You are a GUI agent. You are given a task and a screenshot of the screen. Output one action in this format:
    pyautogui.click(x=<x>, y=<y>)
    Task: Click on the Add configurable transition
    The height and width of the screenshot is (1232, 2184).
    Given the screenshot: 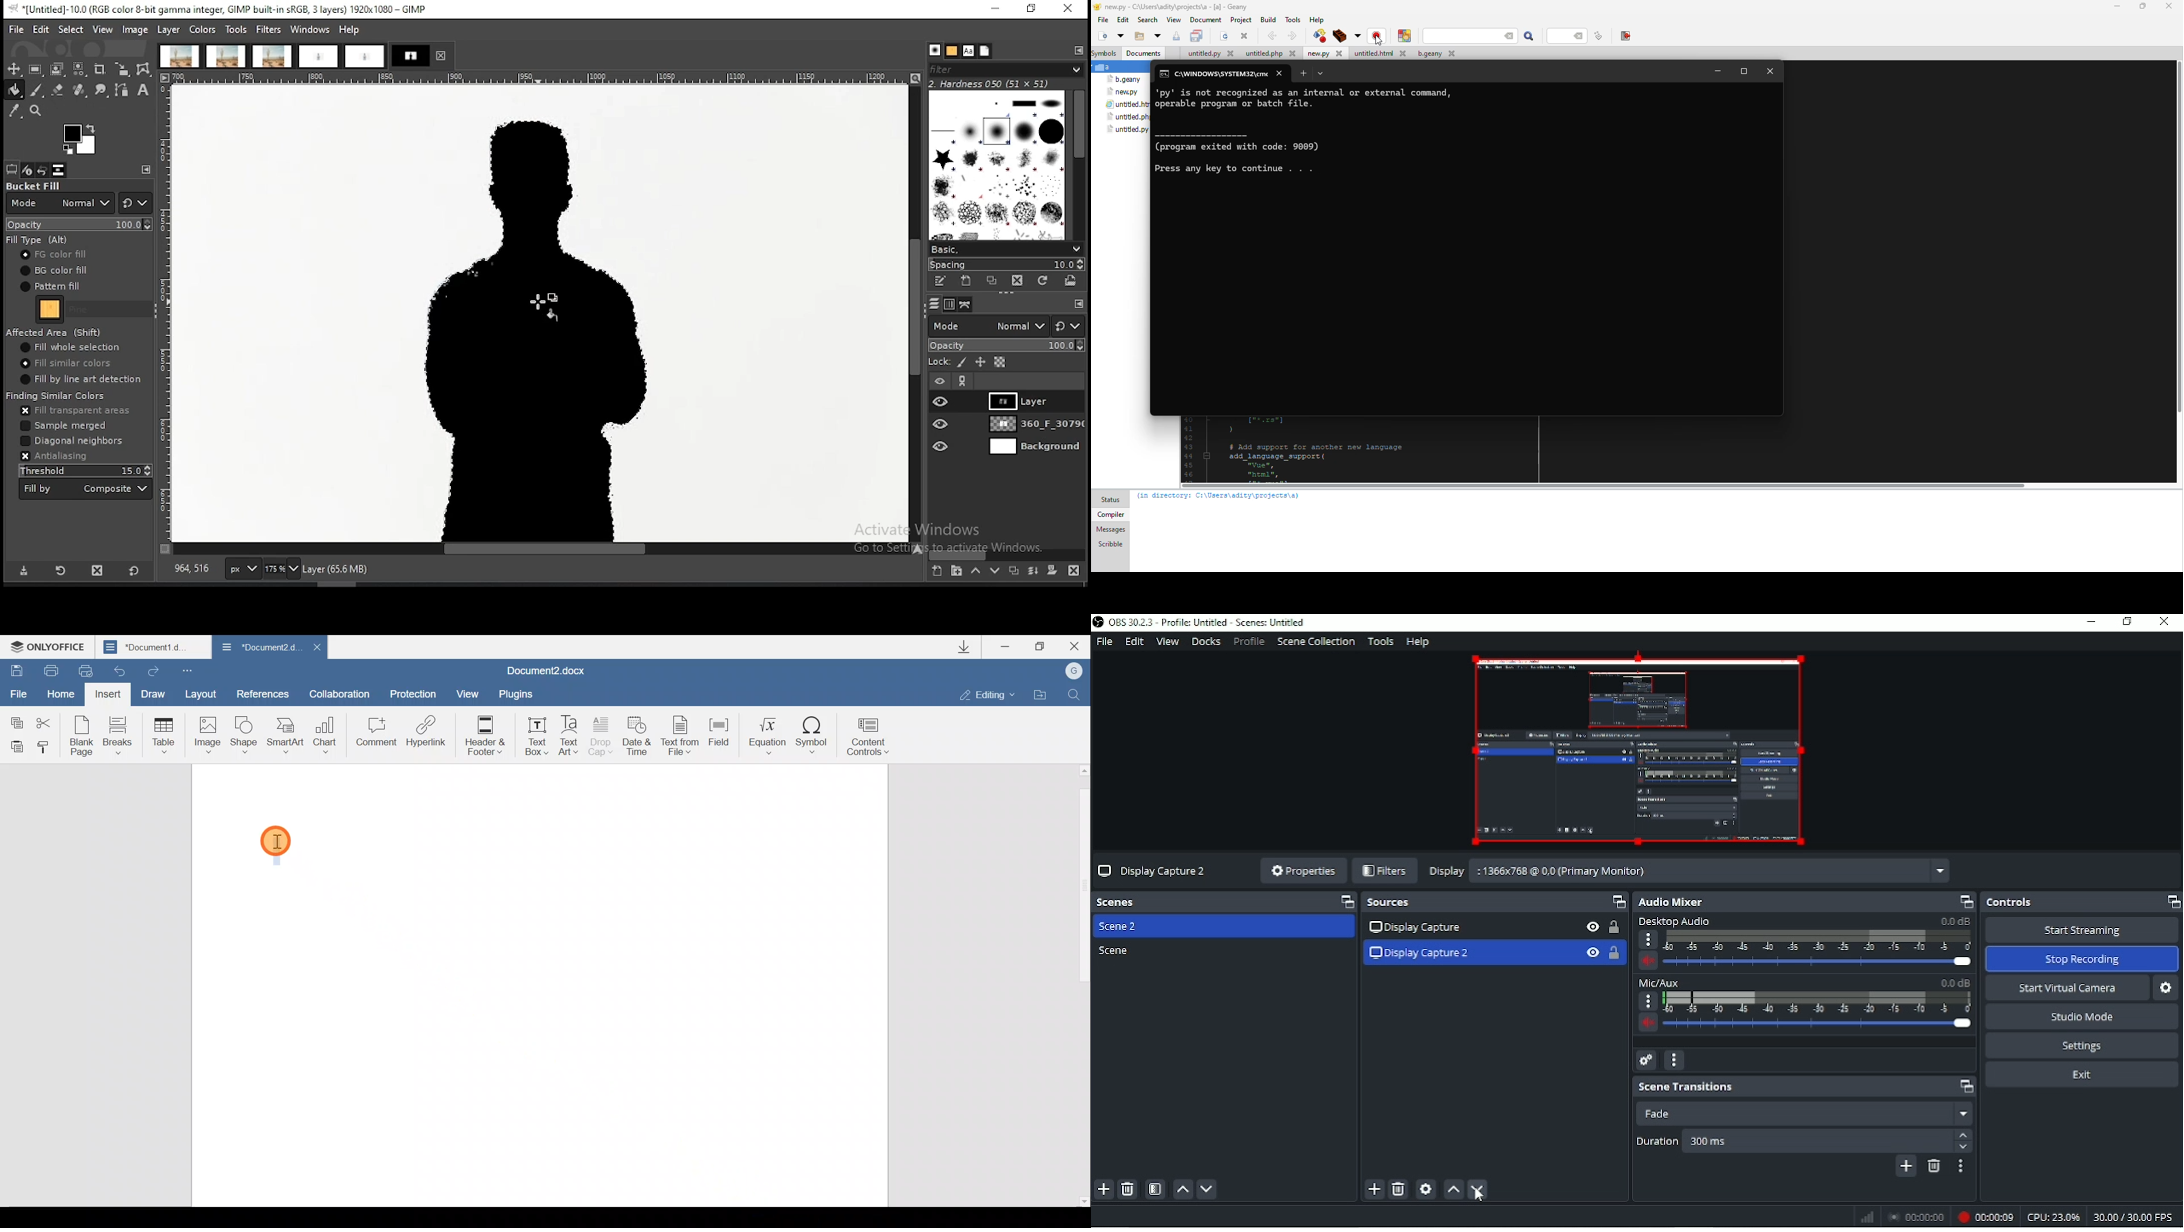 What is the action you would take?
    pyautogui.click(x=1905, y=1168)
    